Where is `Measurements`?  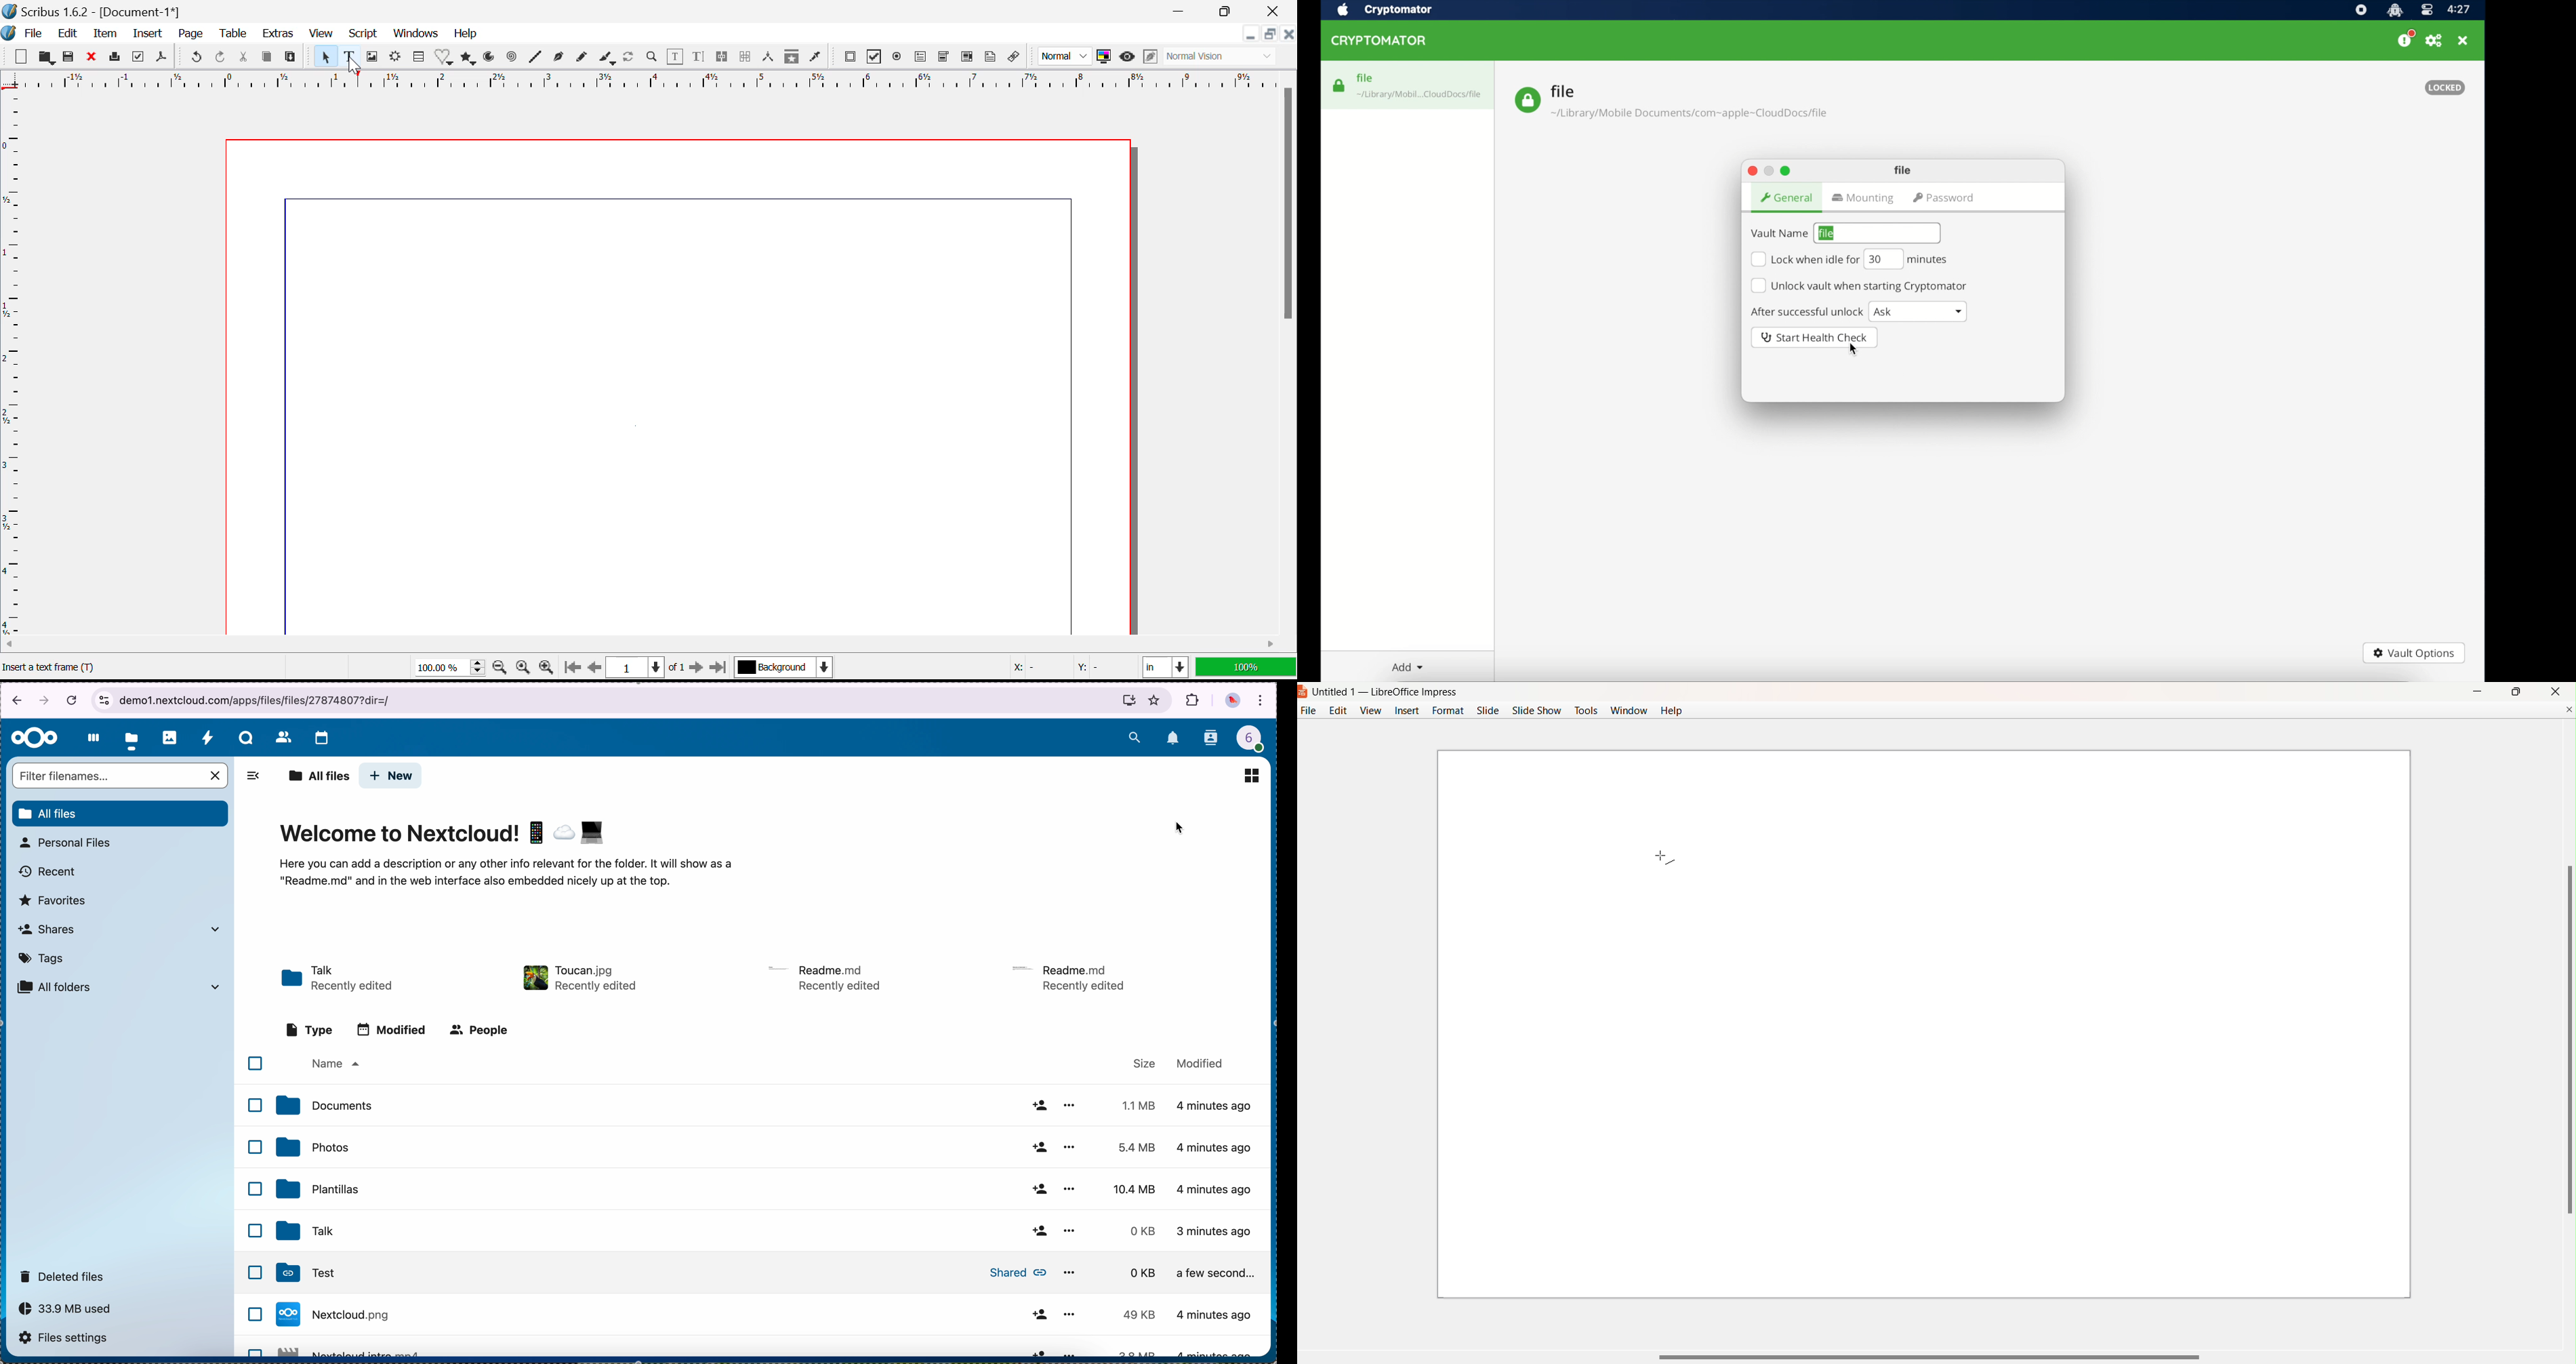 Measurements is located at coordinates (771, 57).